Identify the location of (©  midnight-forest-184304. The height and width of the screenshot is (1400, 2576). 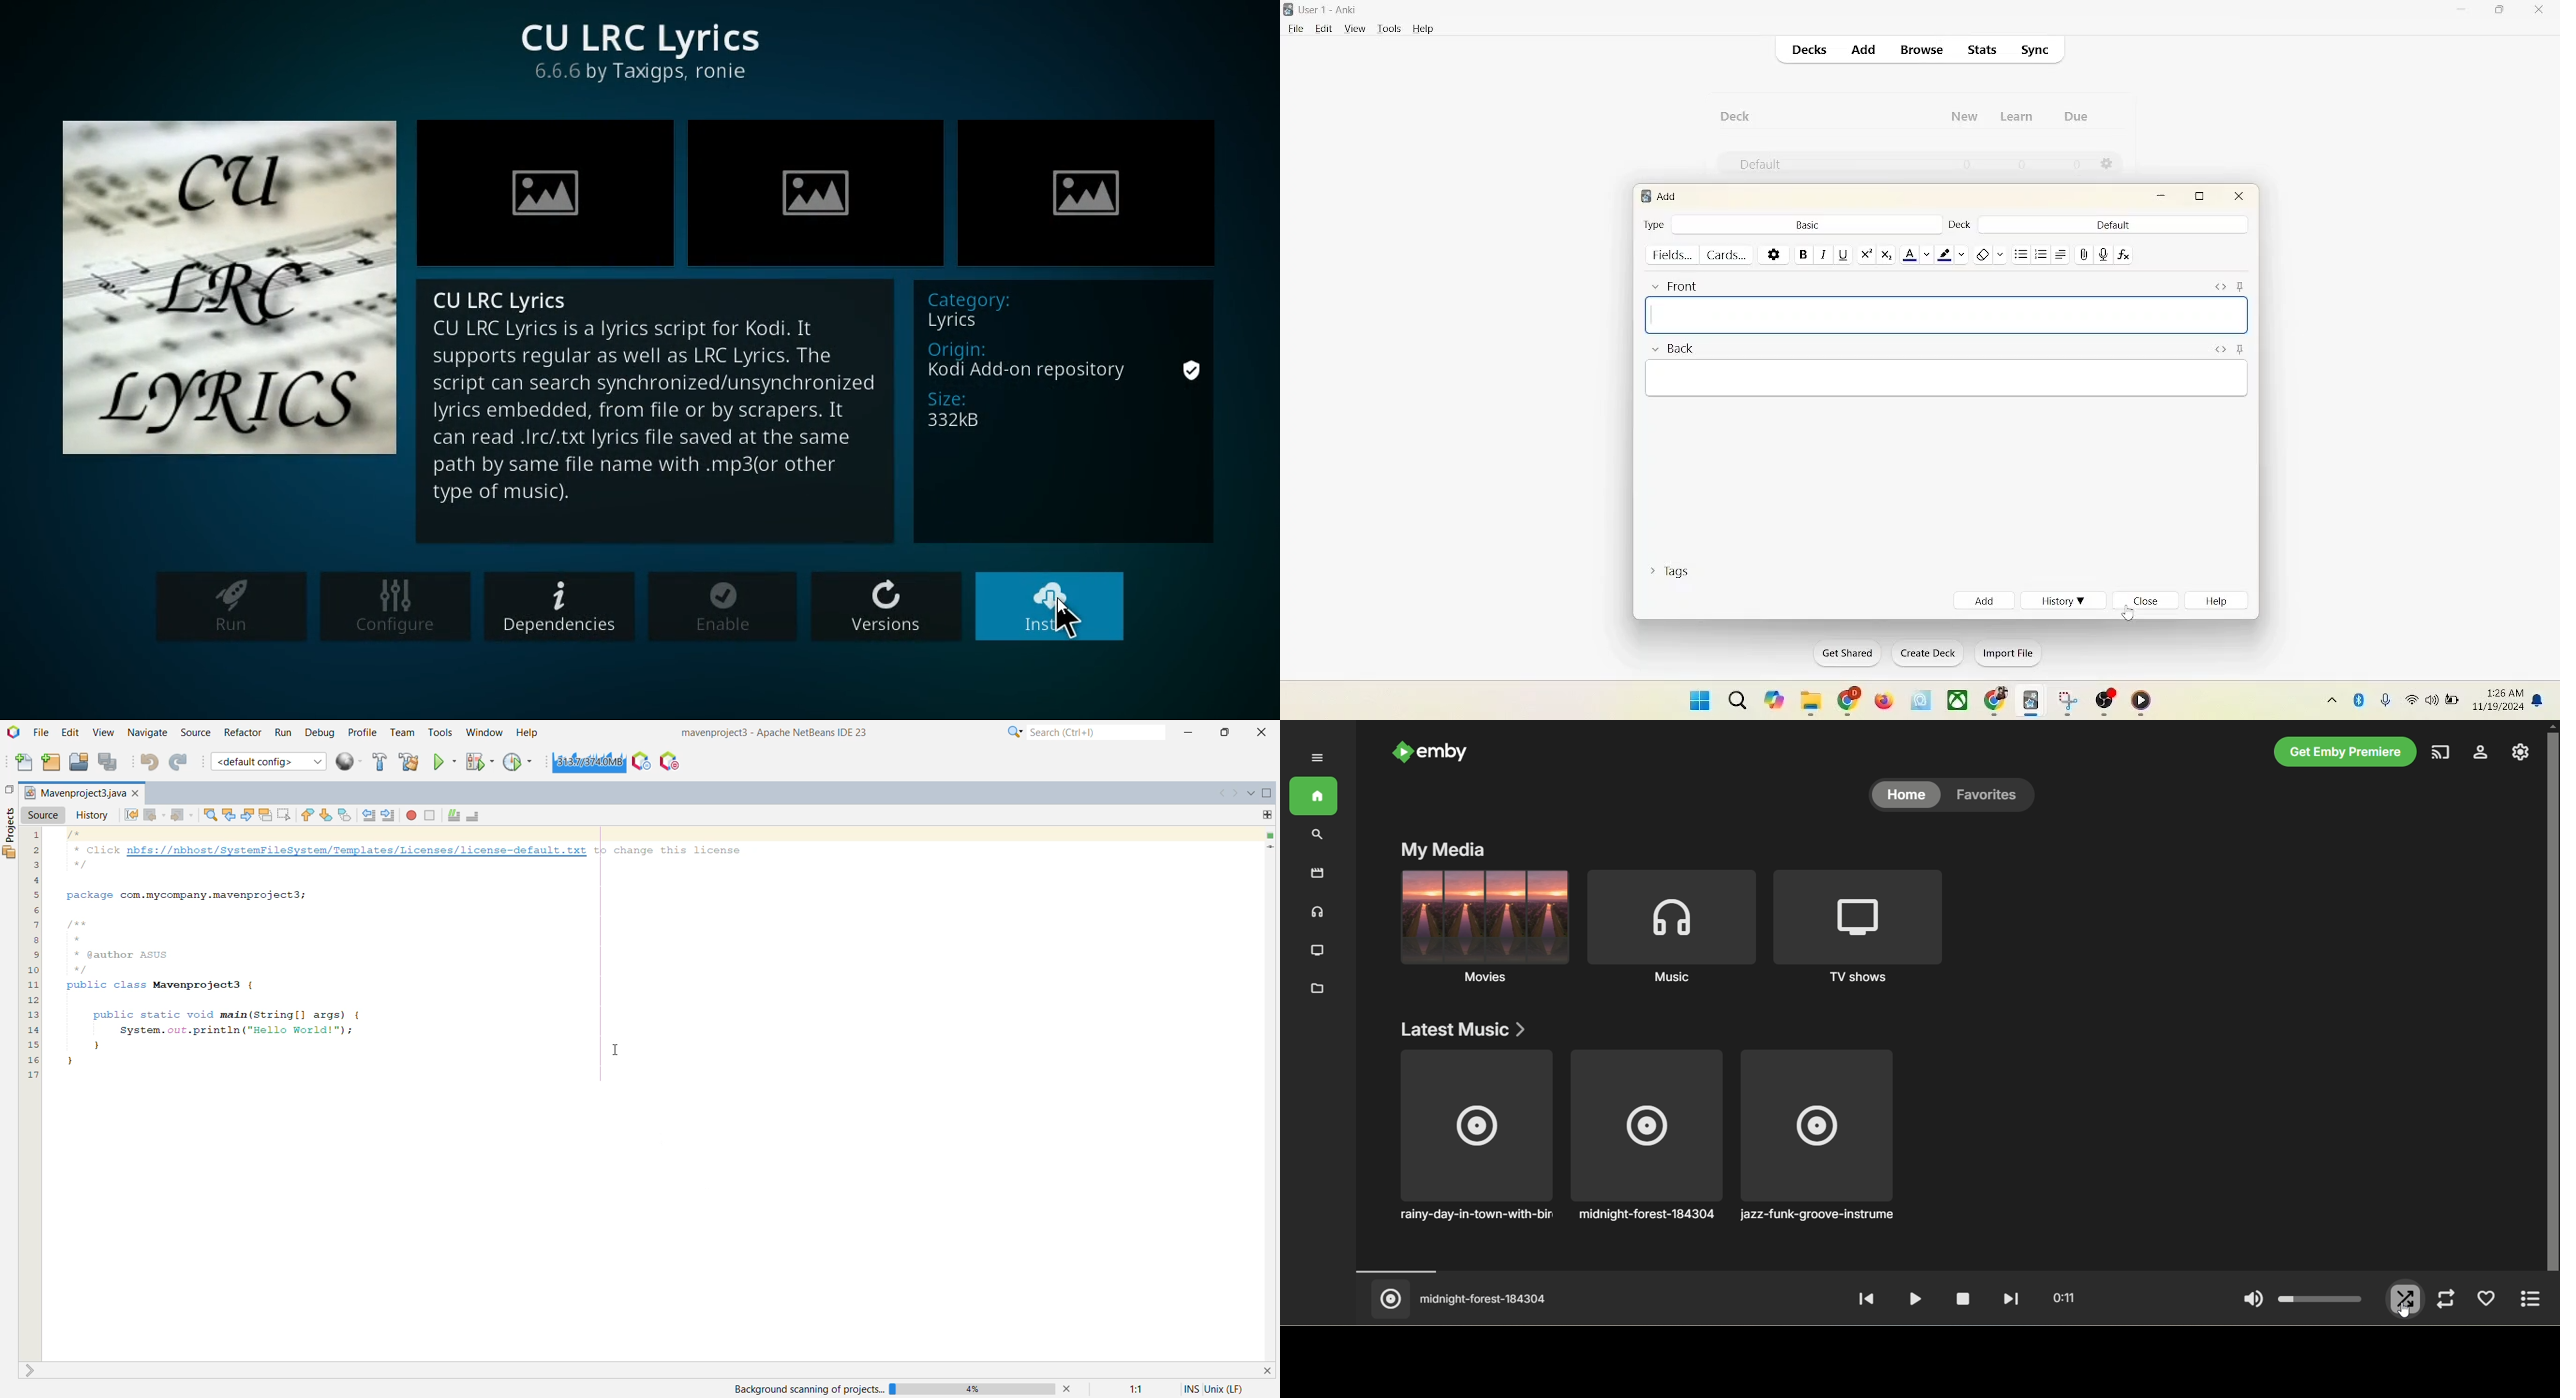
(1463, 1300).